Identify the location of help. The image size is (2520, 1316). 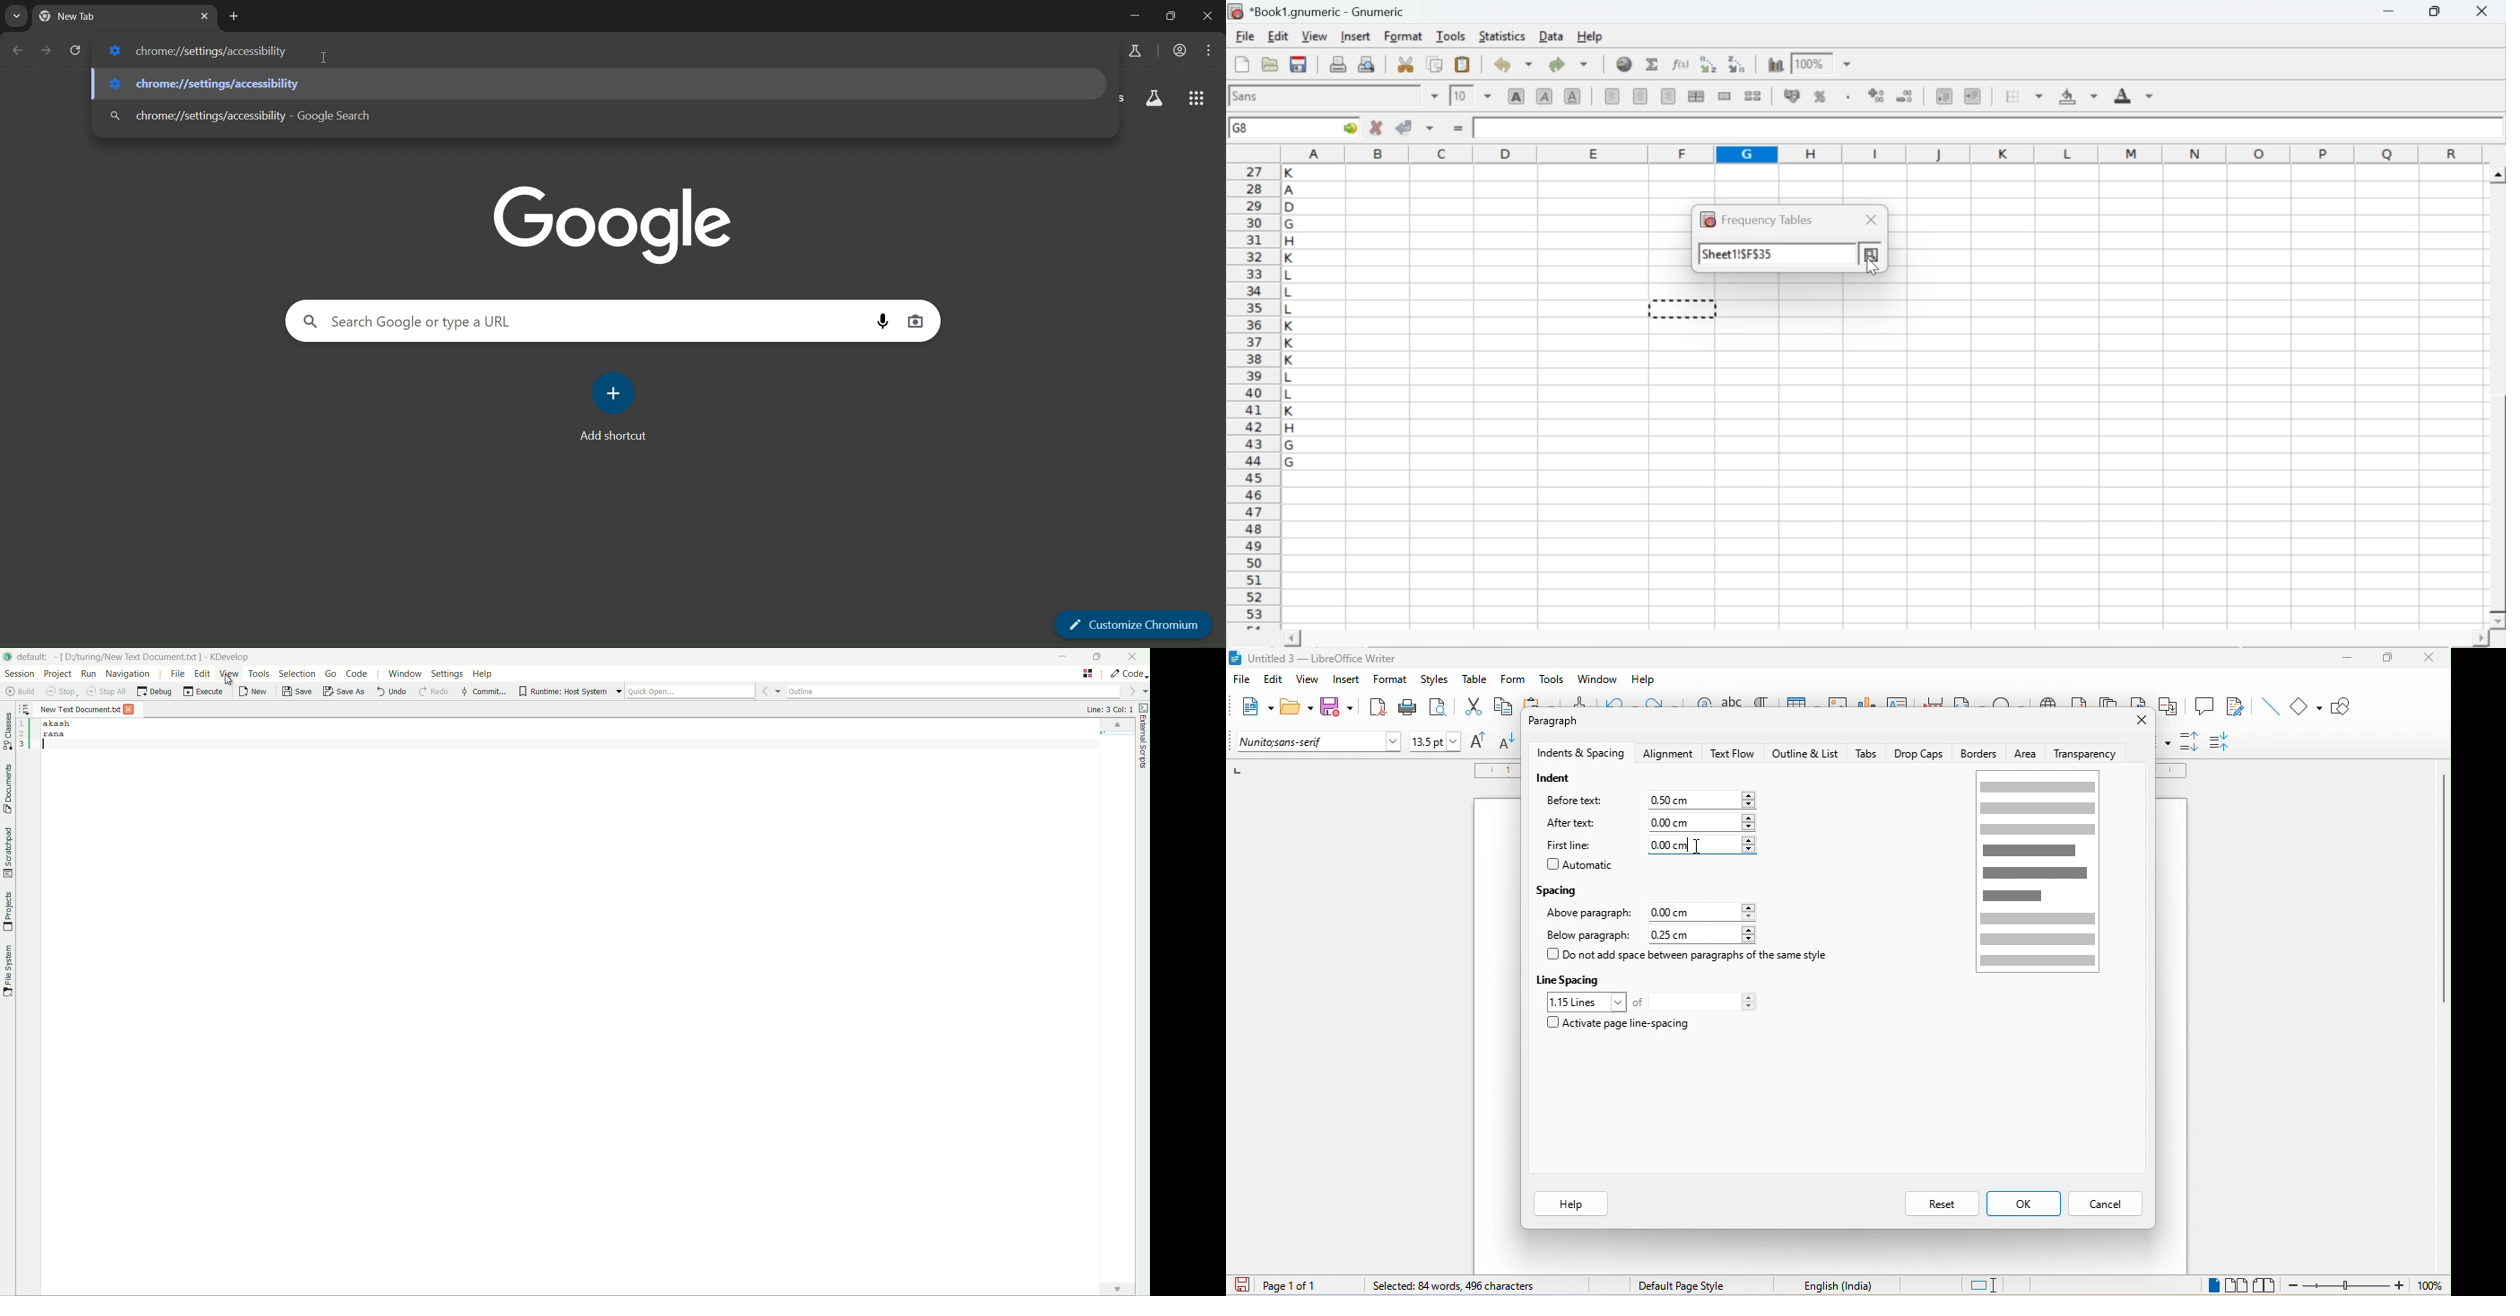
(1642, 679).